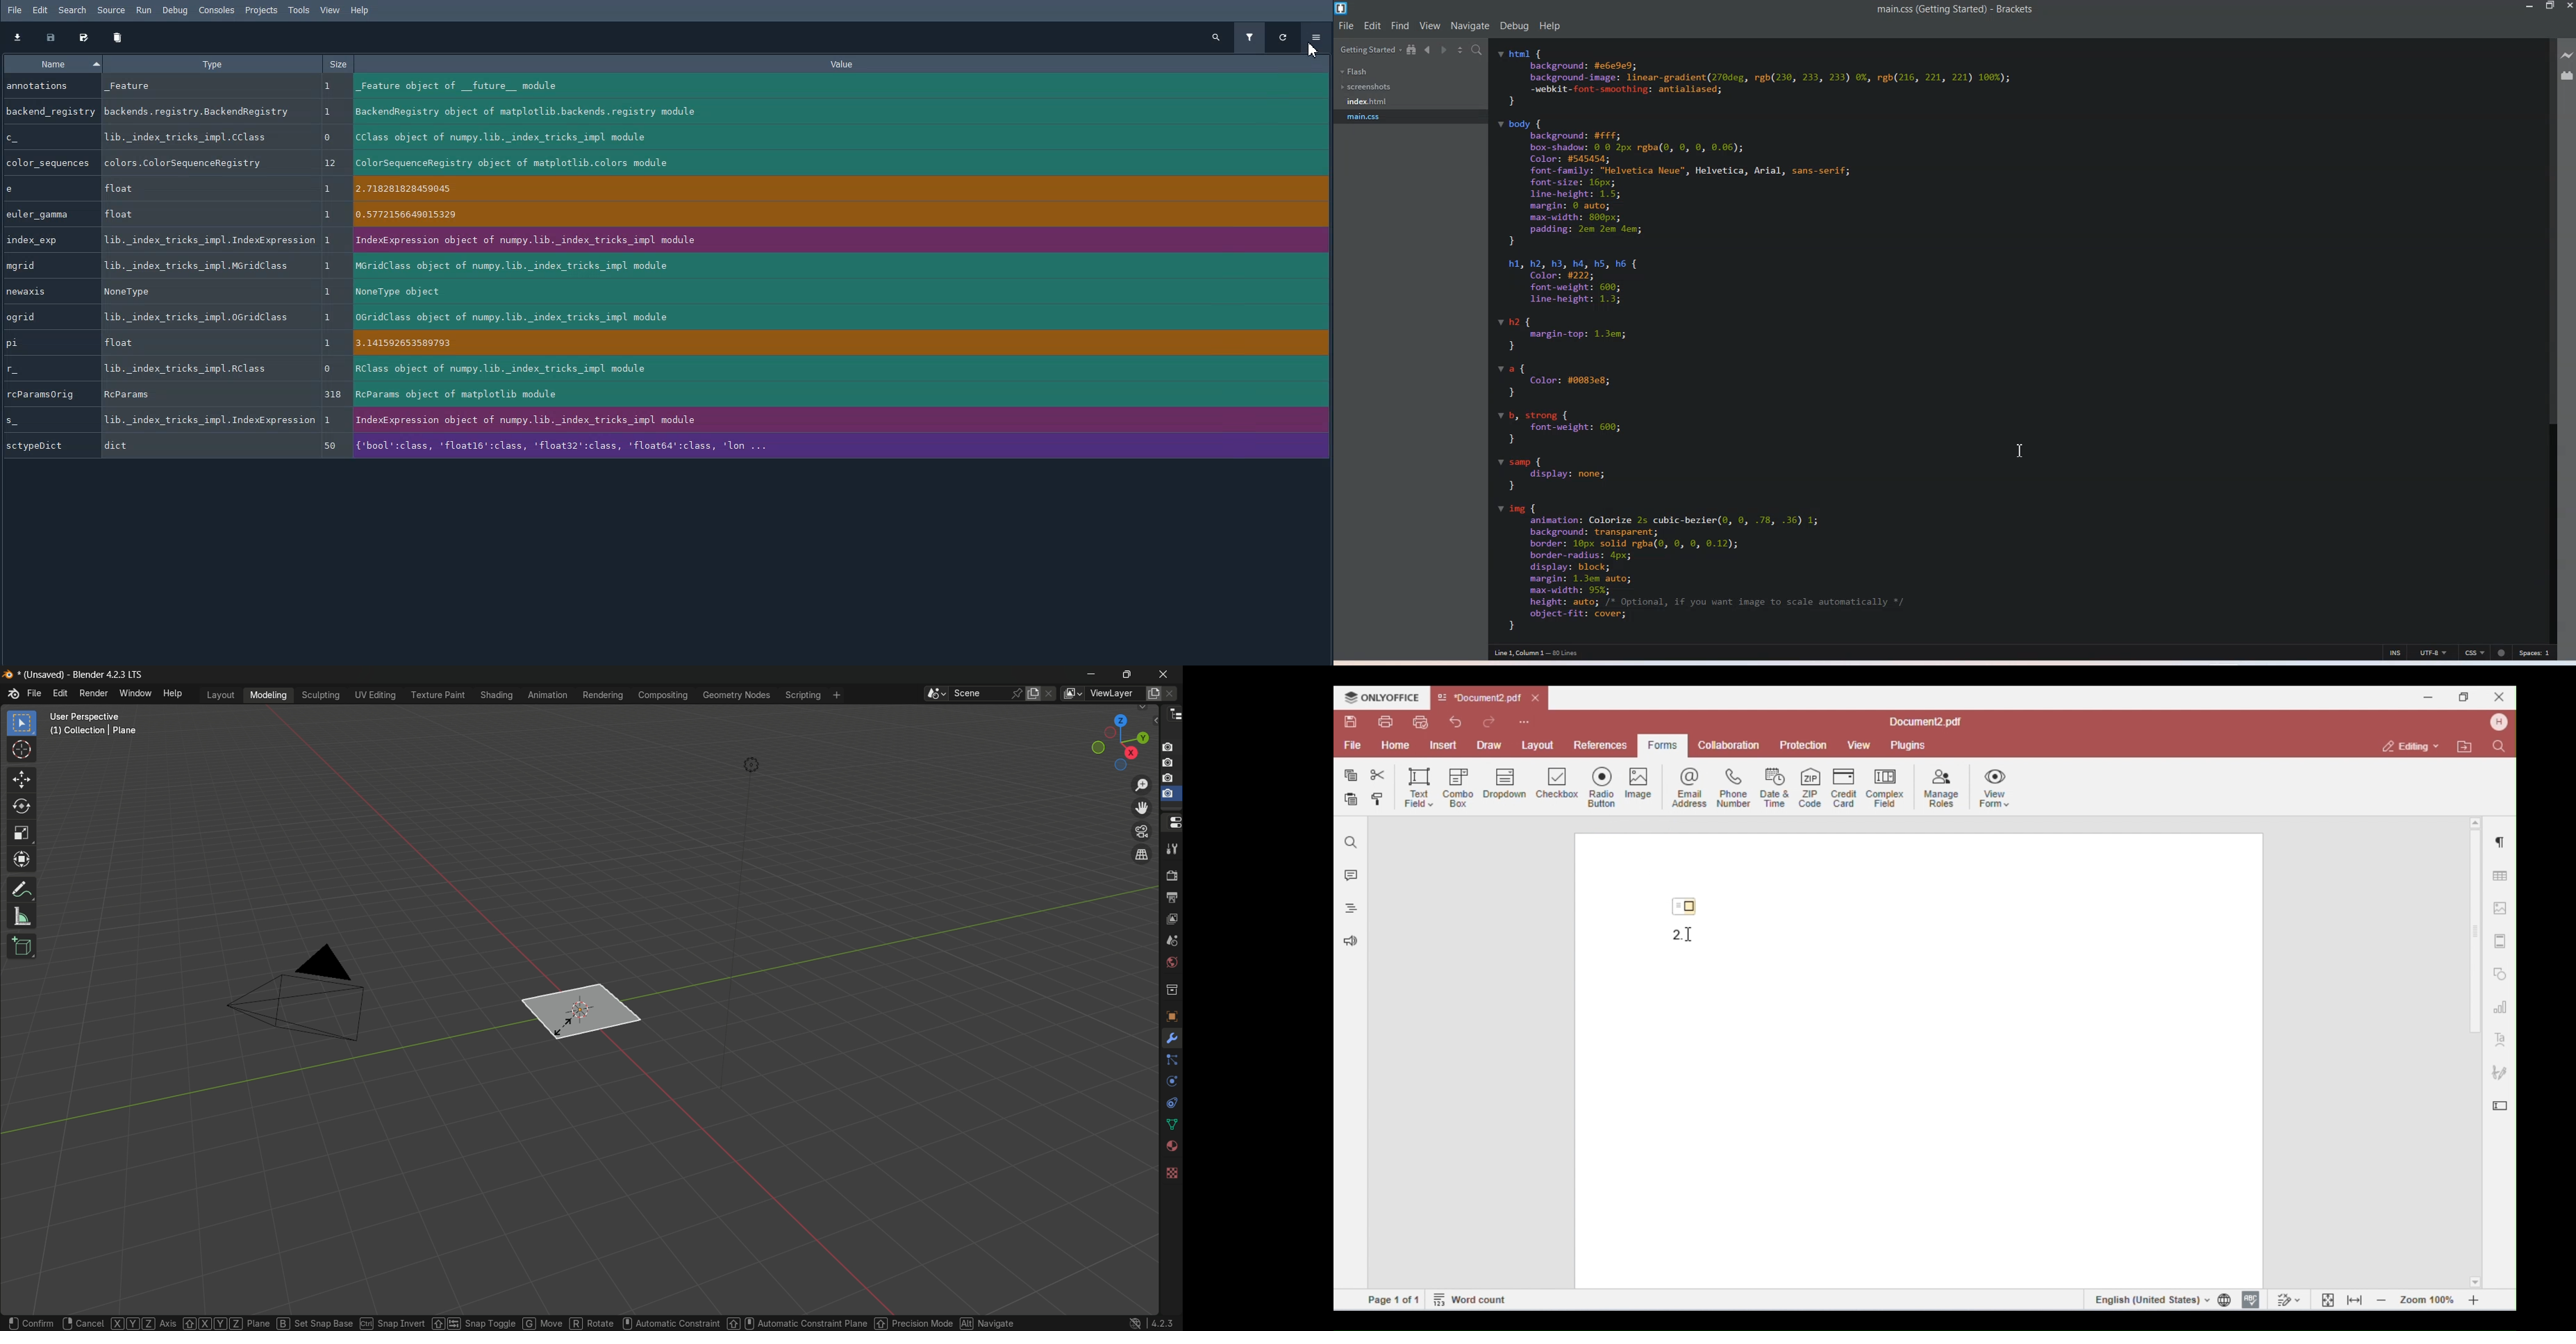 The width and height of the screenshot is (2576, 1344). What do you see at coordinates (1515, 26) in the screenshot?
I see `Debug` at bounding box center [1515, 26].